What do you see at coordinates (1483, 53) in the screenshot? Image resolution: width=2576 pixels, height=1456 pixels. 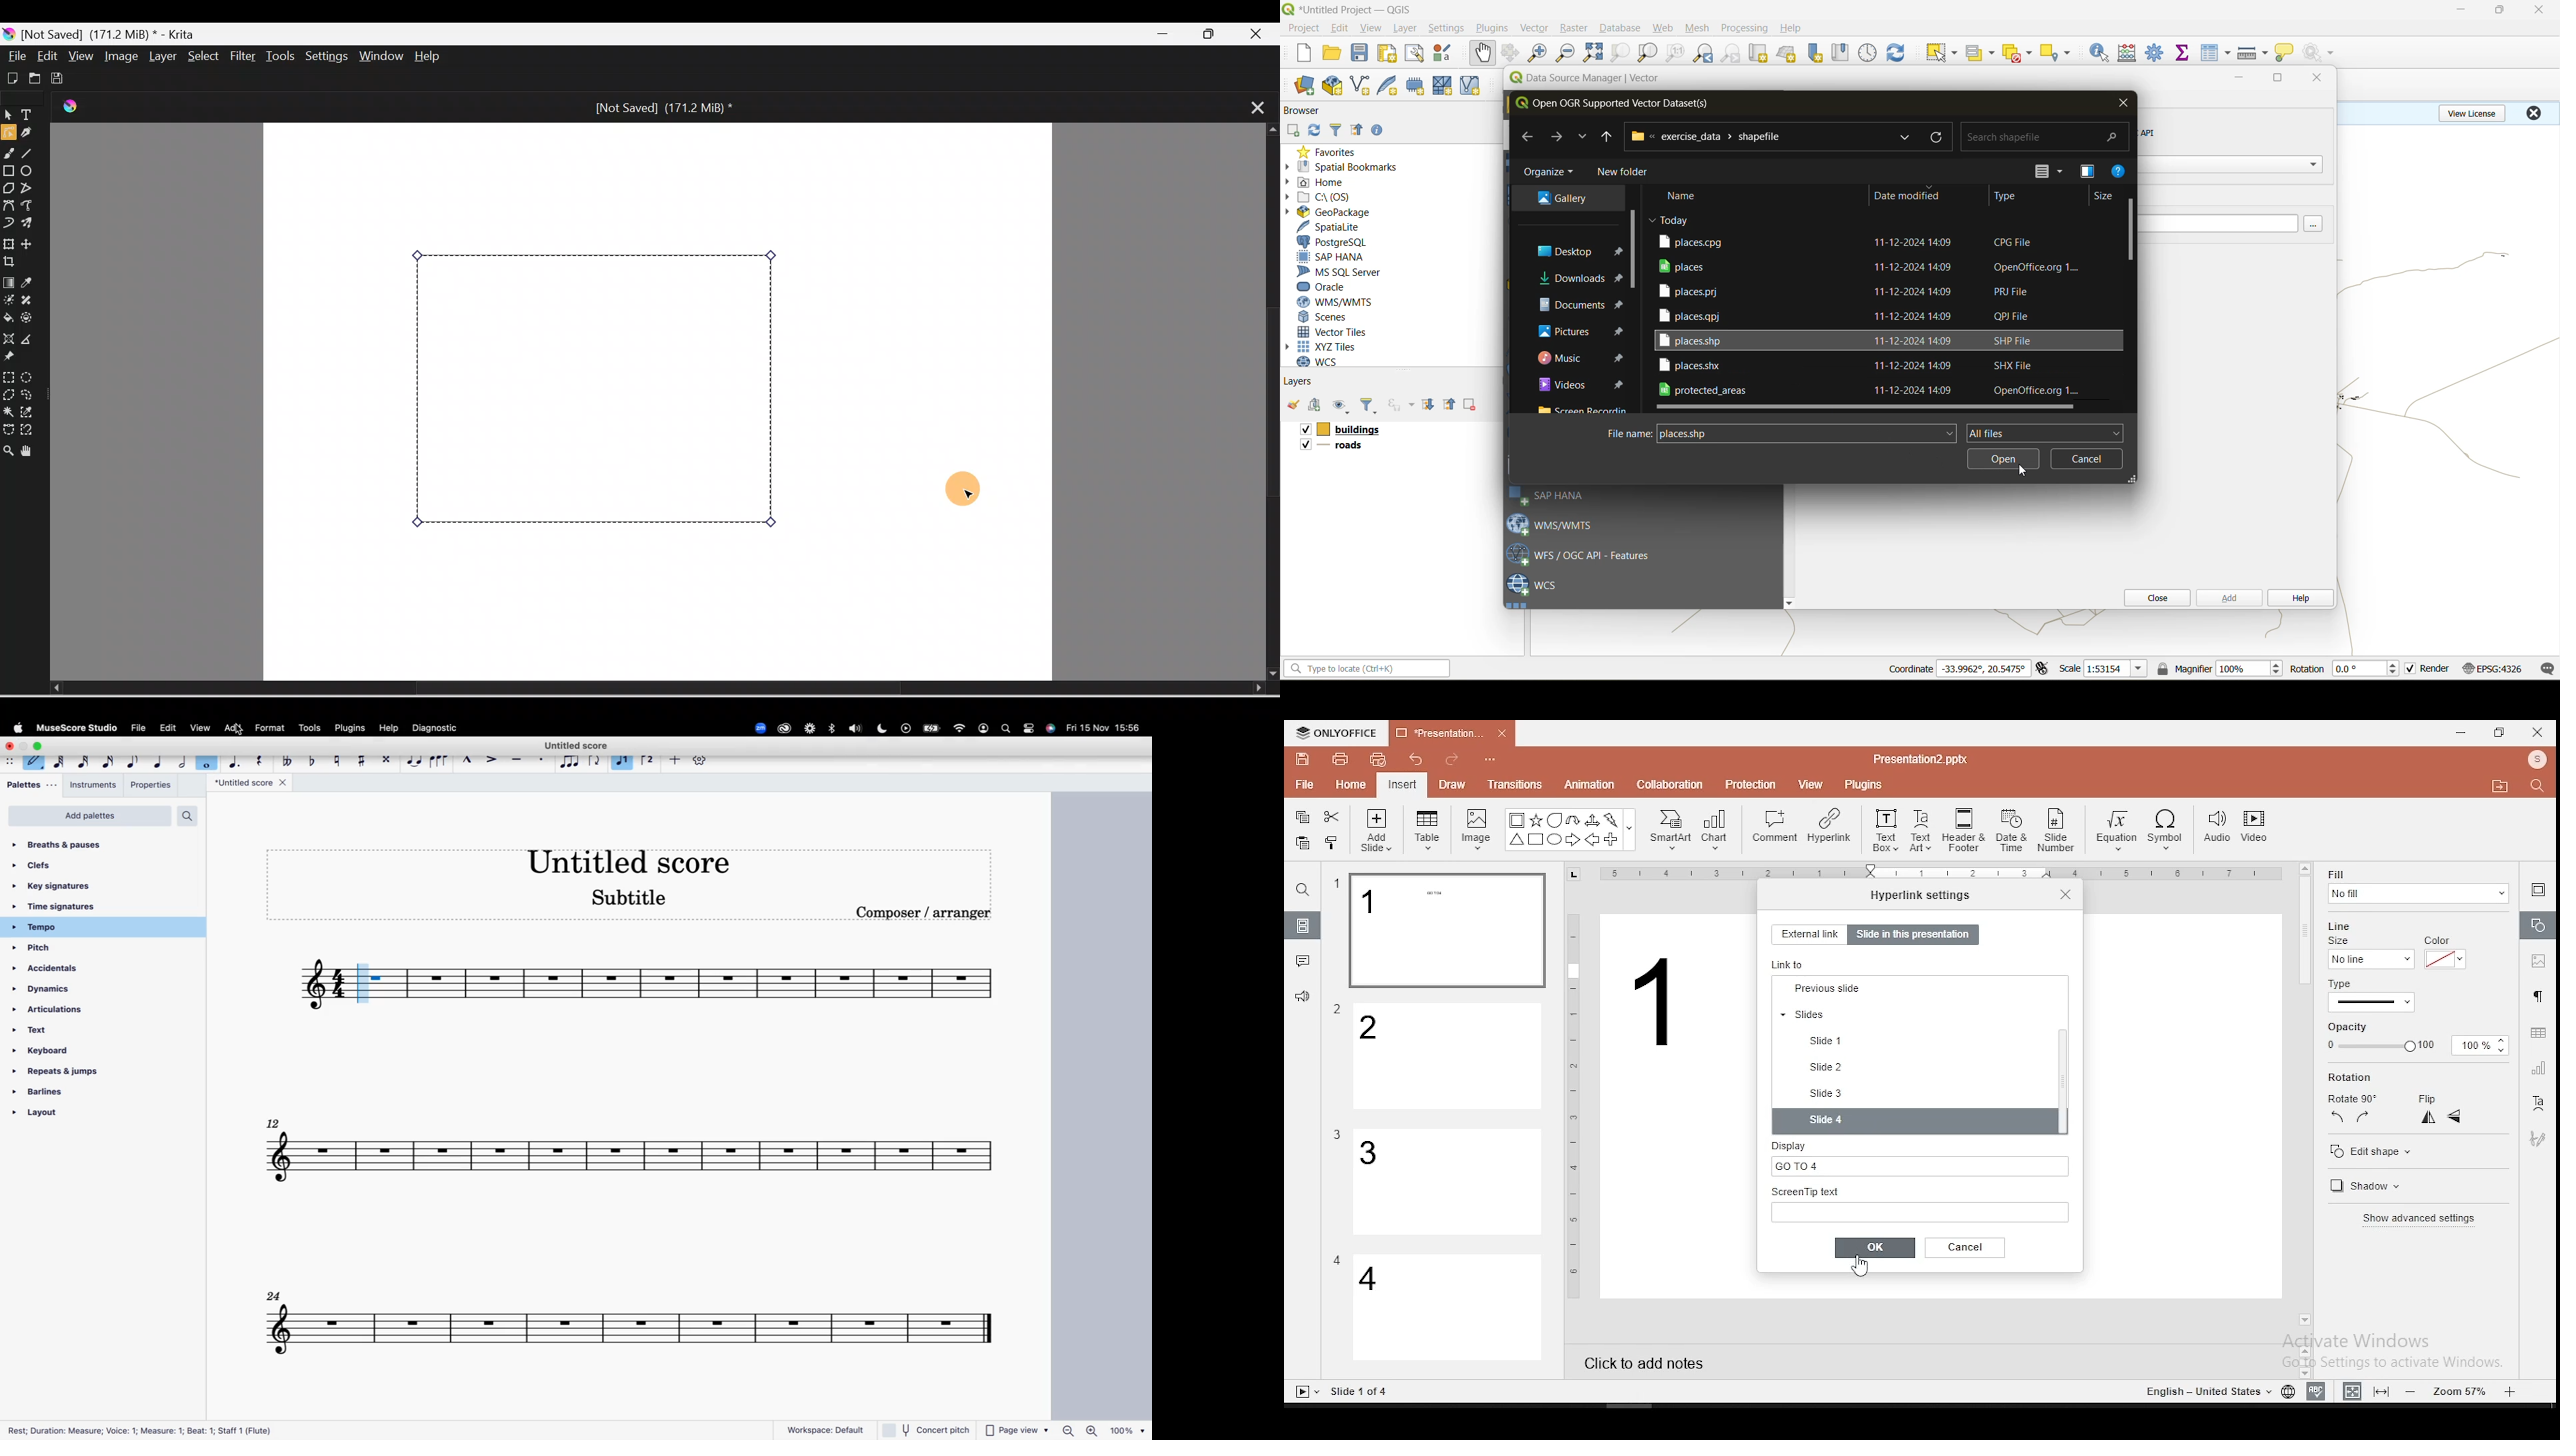 I see `pan map` at bounding box center [1483, 53].